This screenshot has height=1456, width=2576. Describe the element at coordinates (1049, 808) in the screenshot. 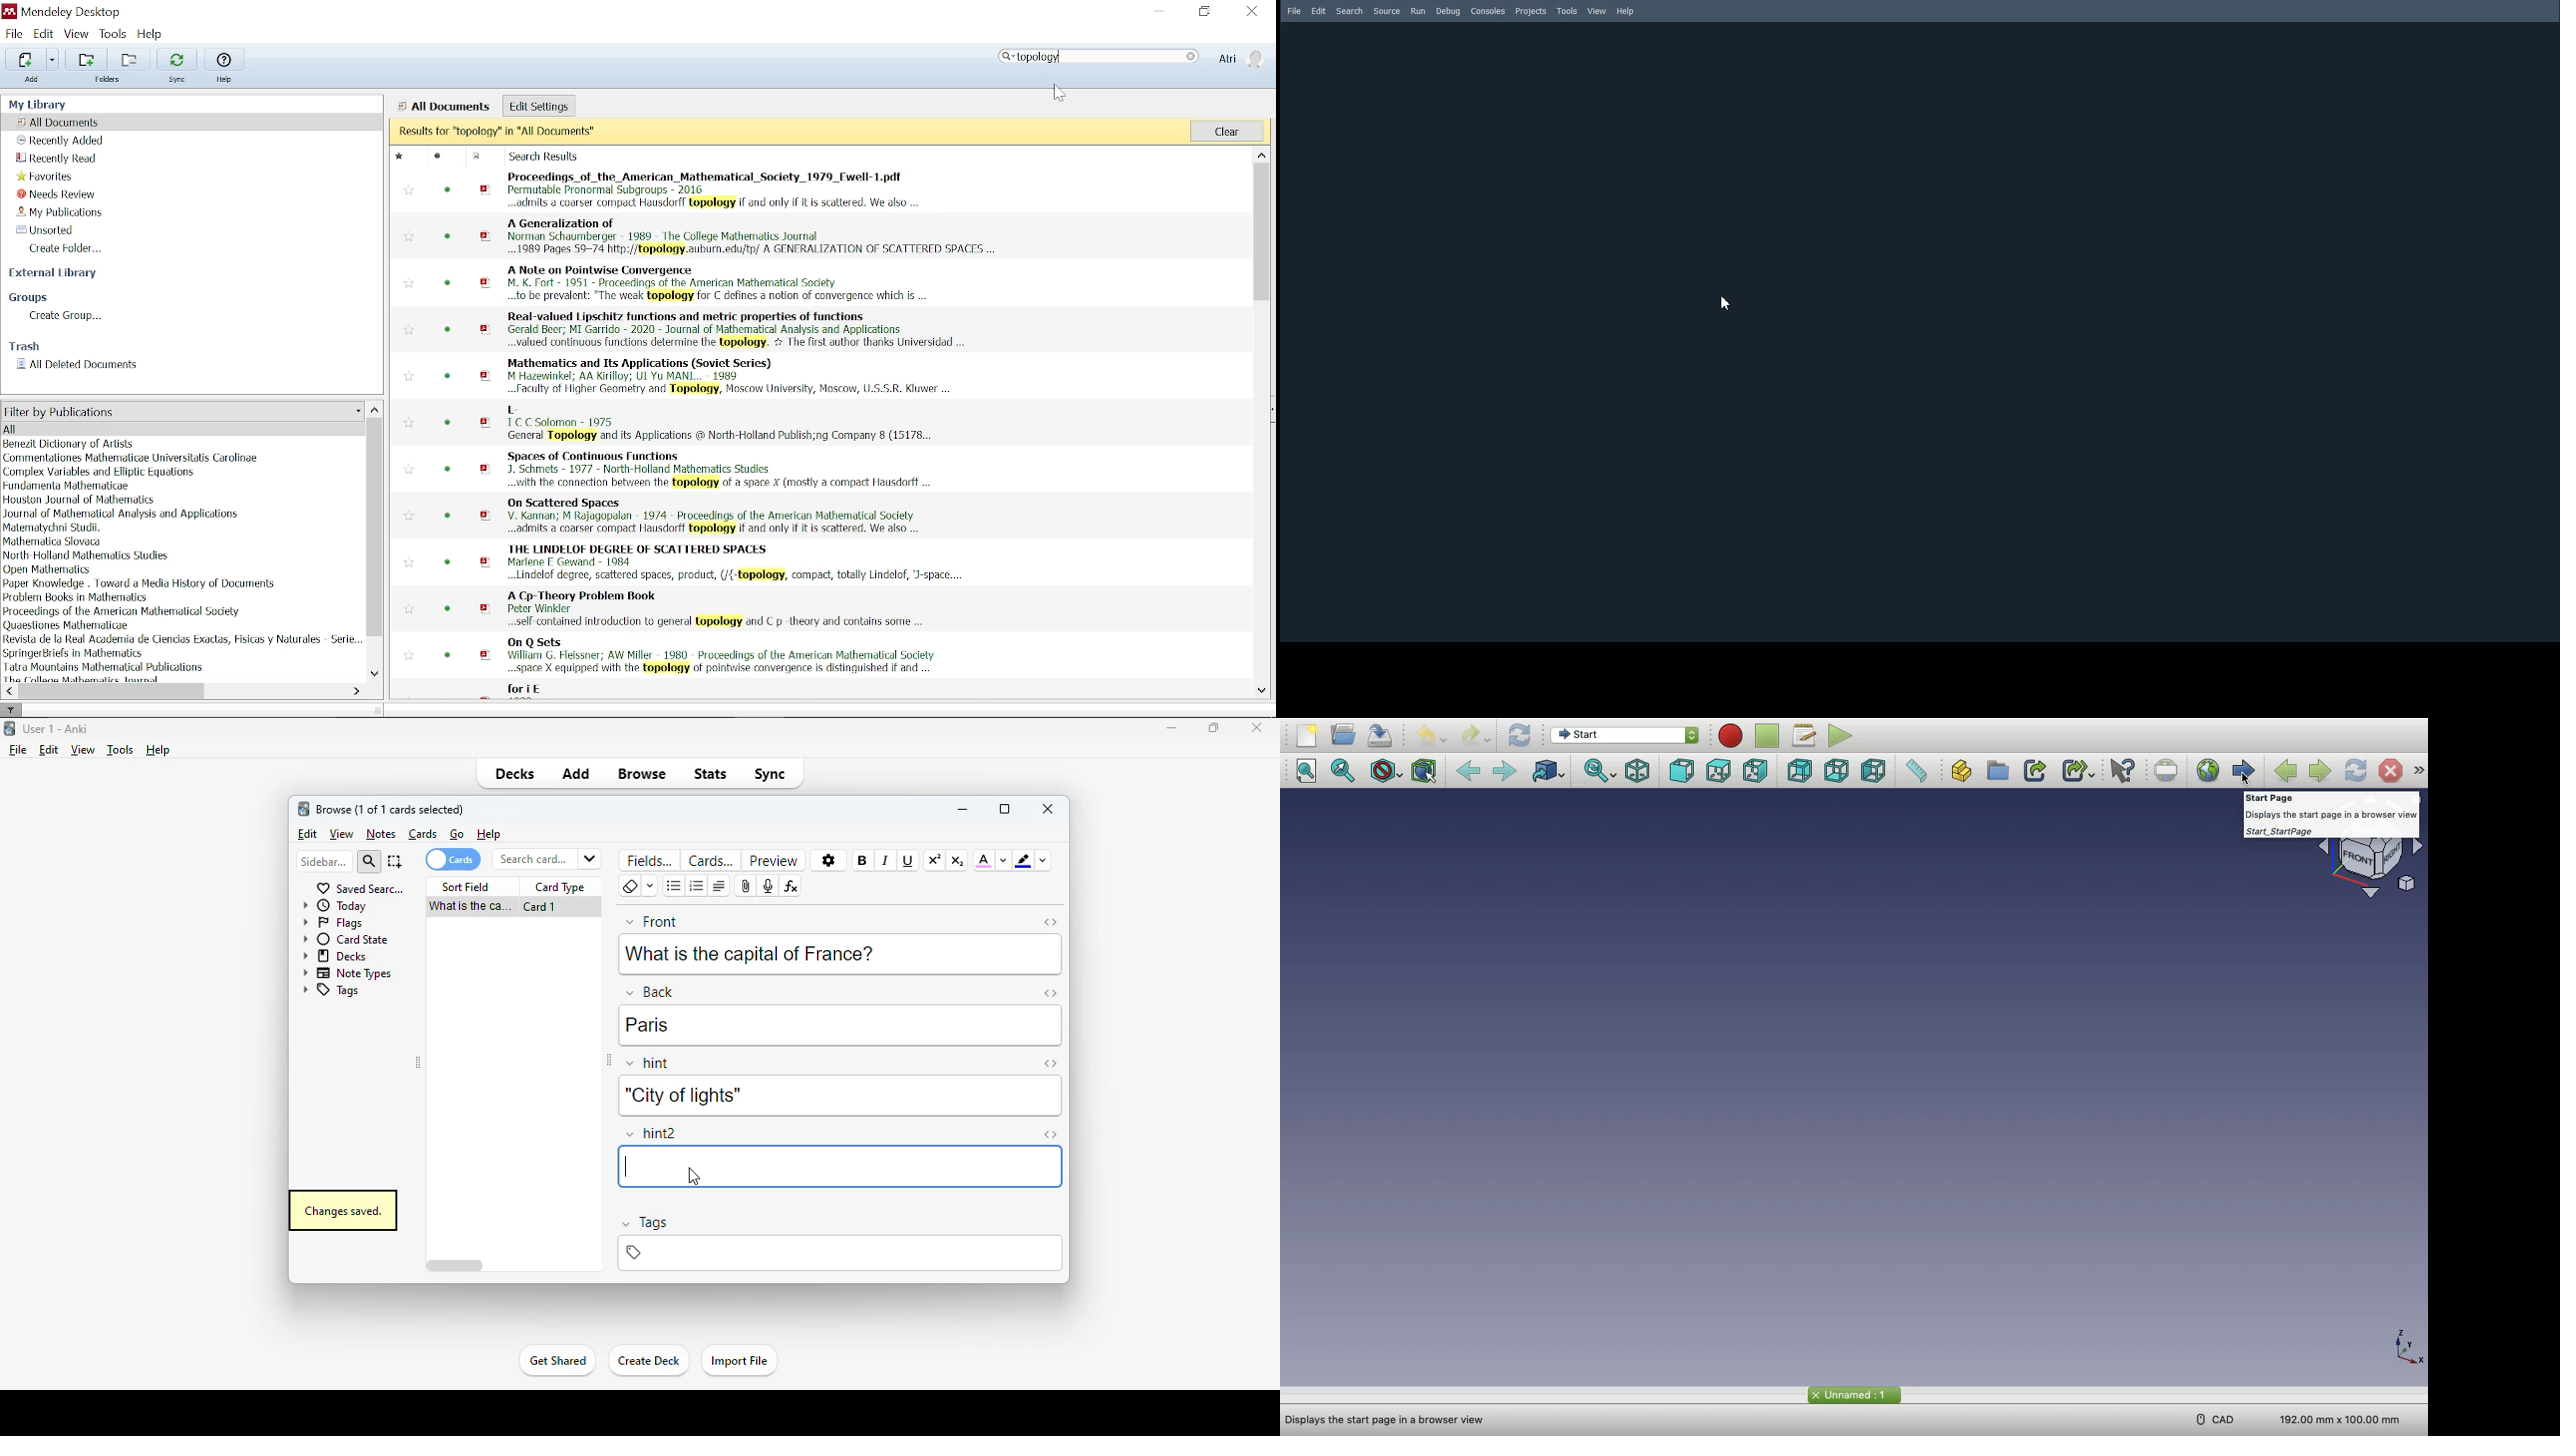

I see `close` at that location.